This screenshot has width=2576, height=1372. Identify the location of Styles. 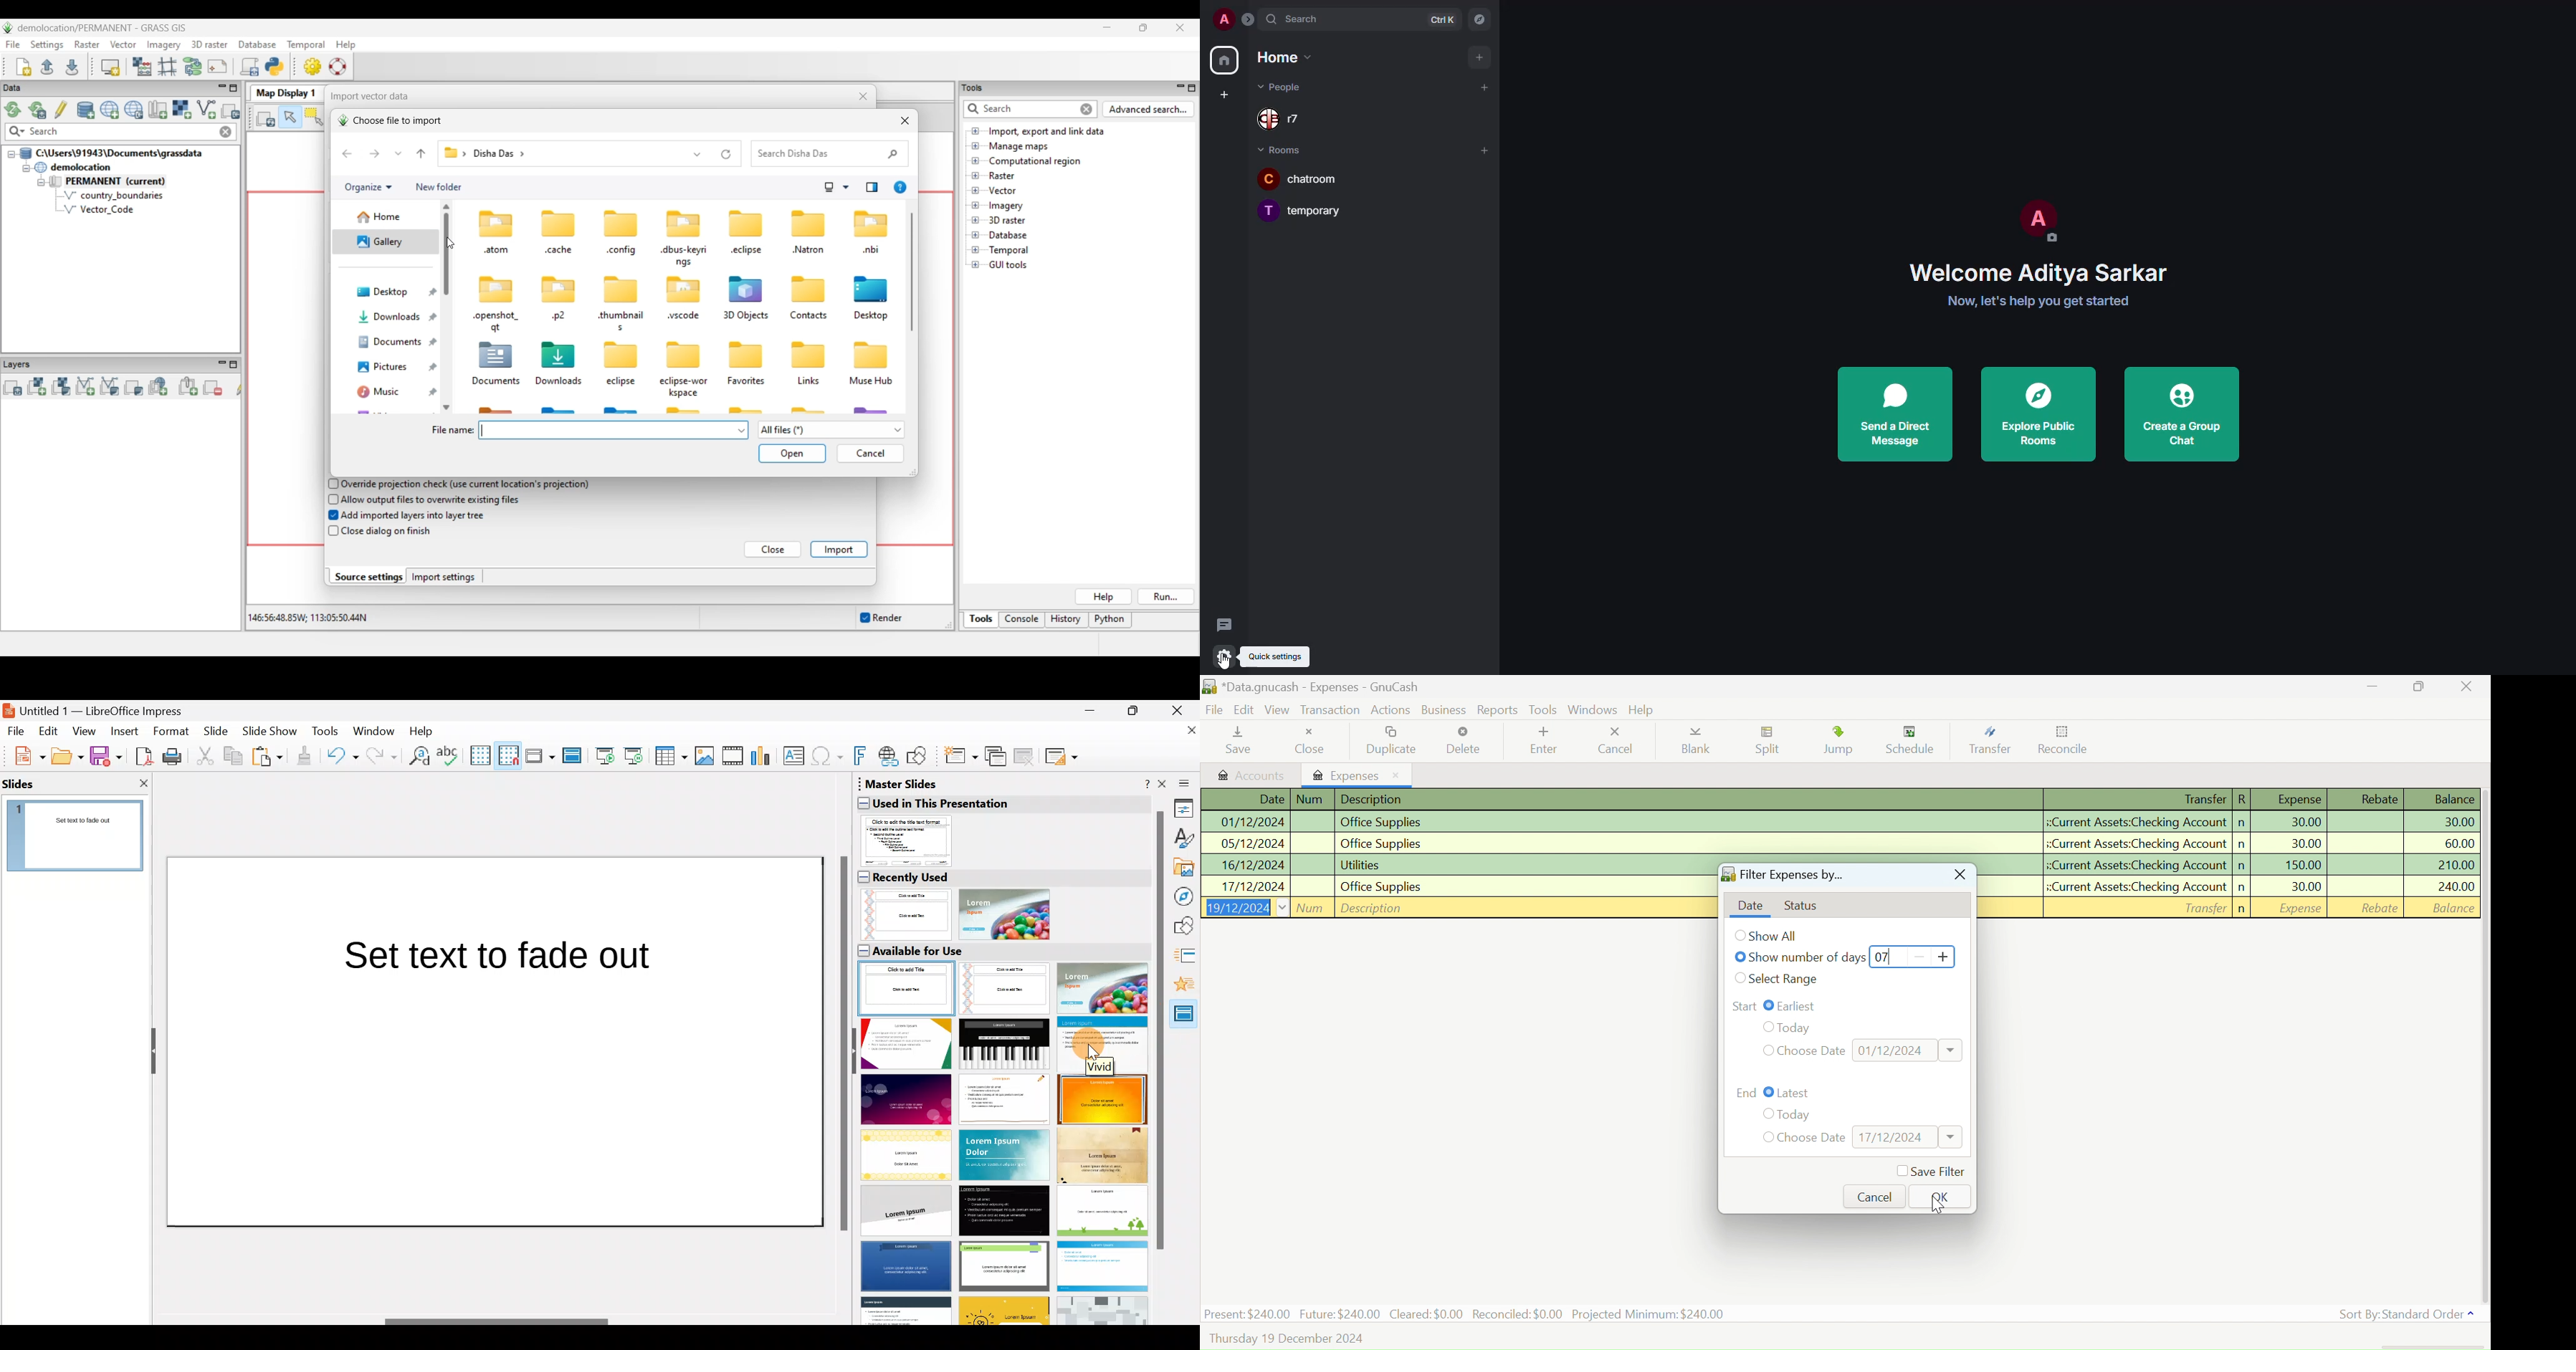
(1185, 840).